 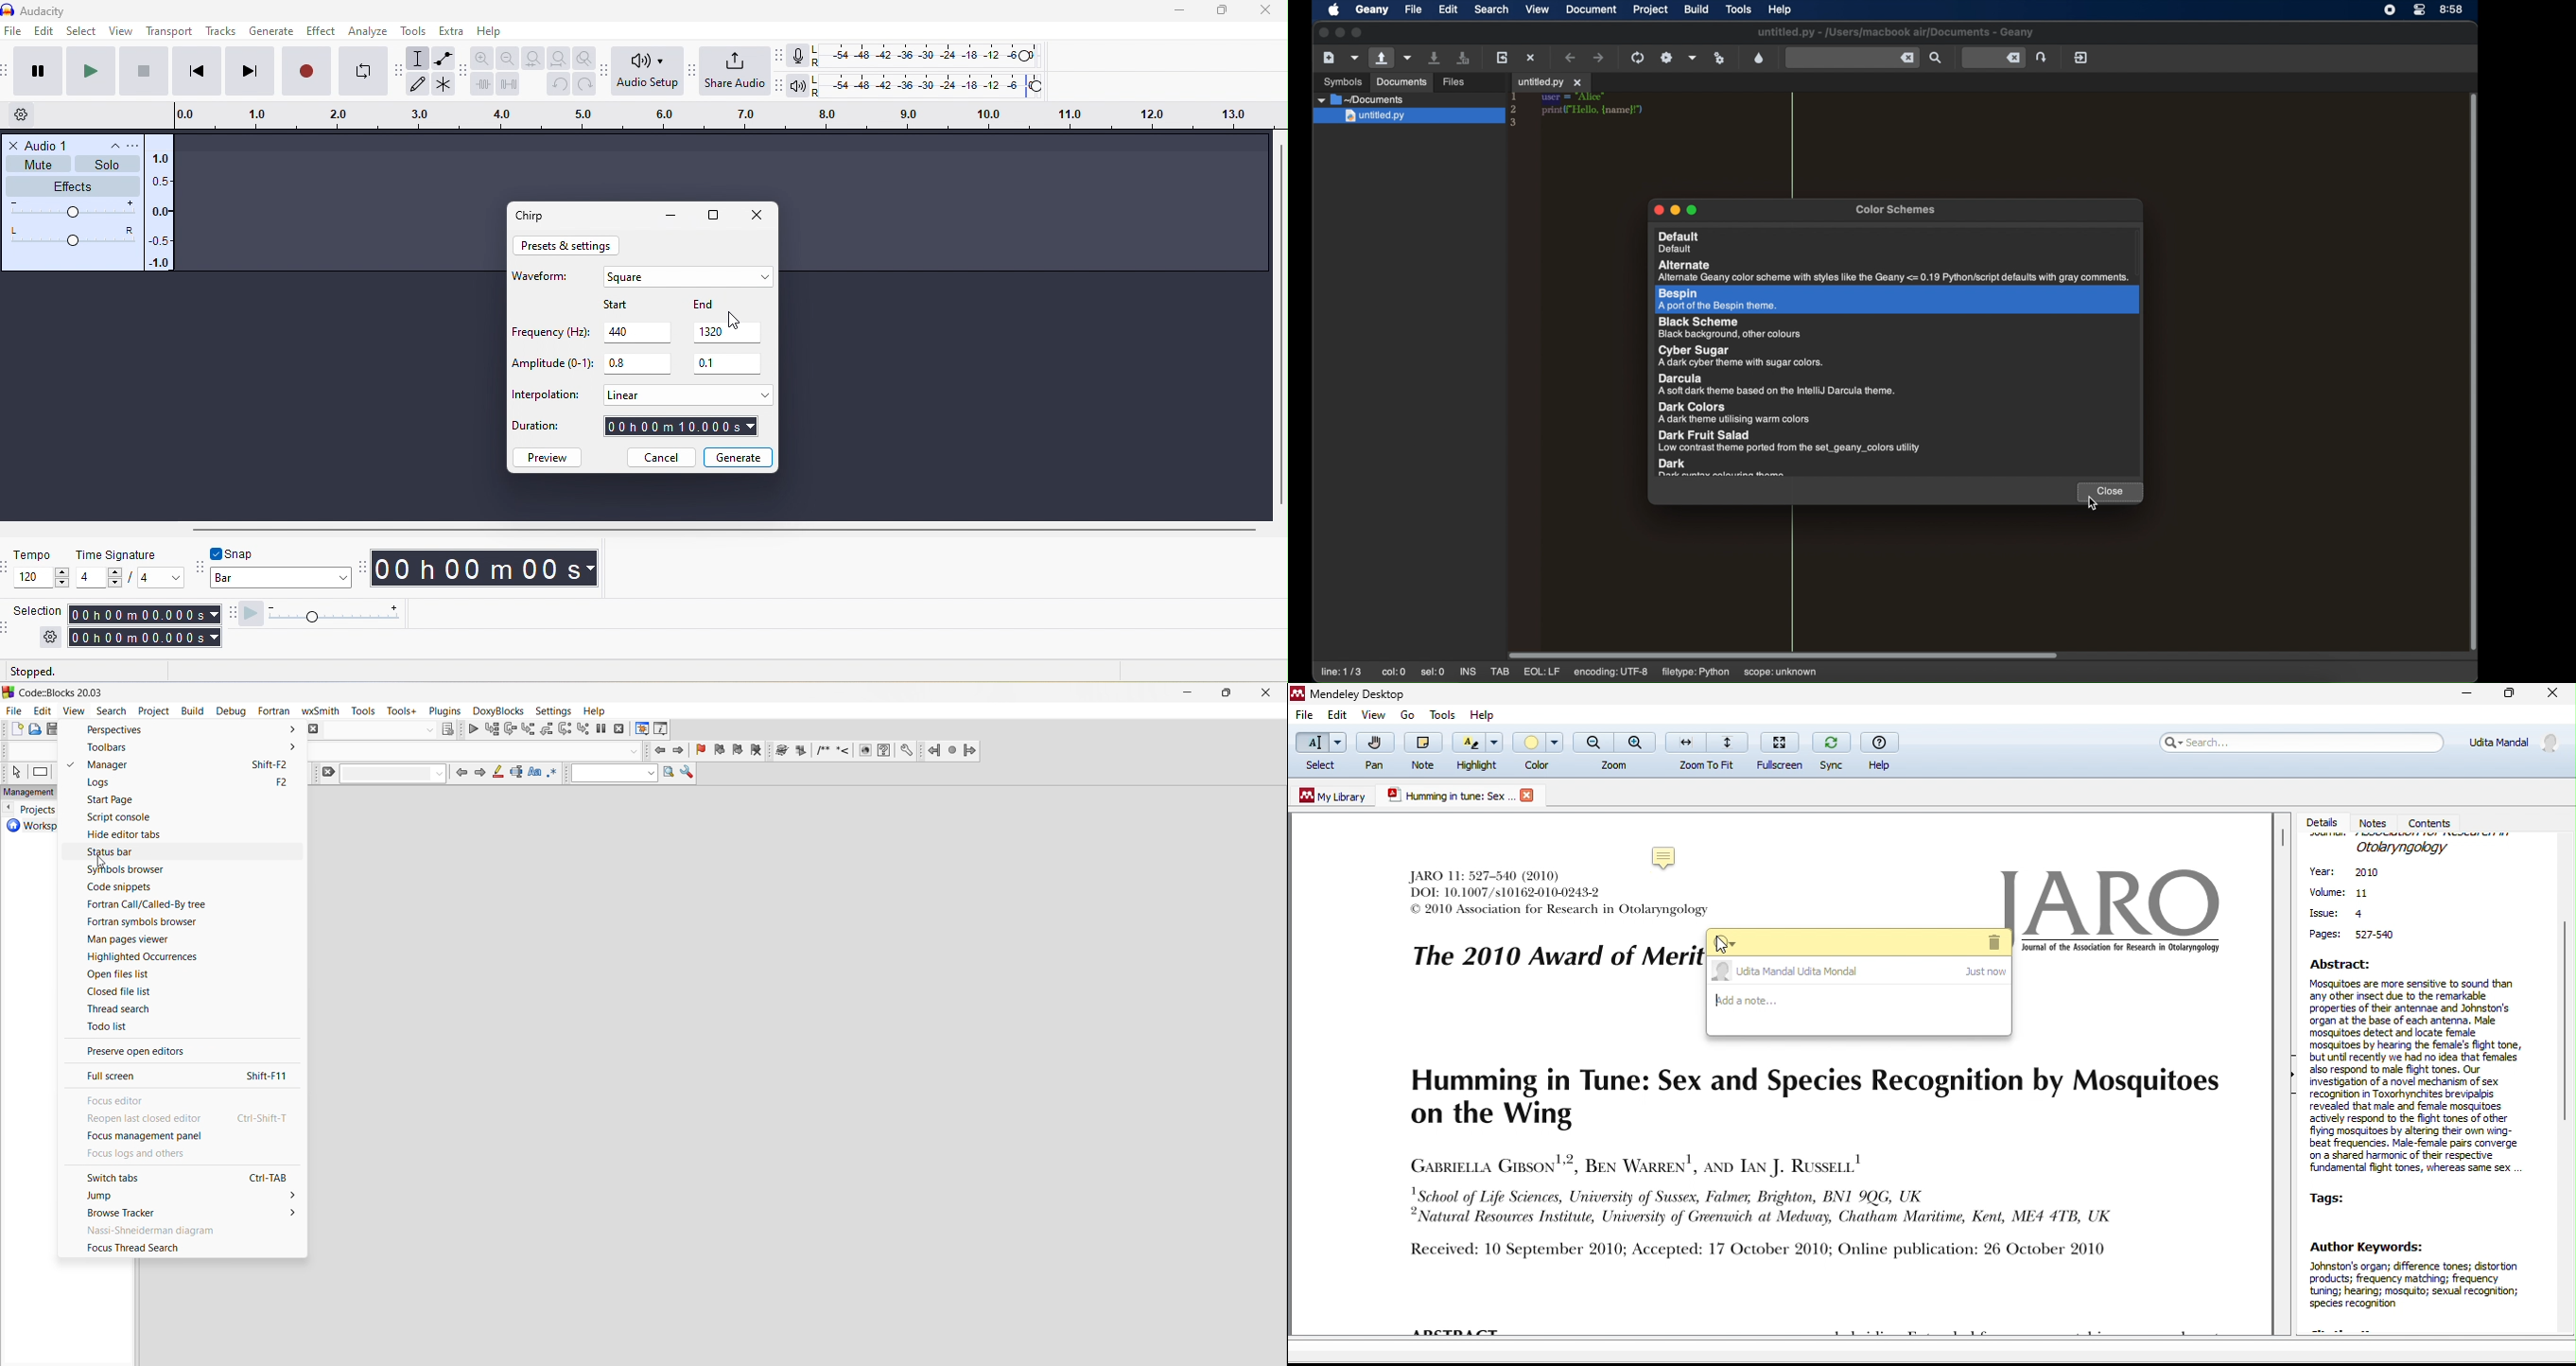 What do you see at coordinates (679, 750) in the screenshot?
I see `jump forward` at bounding box center [679, 750].